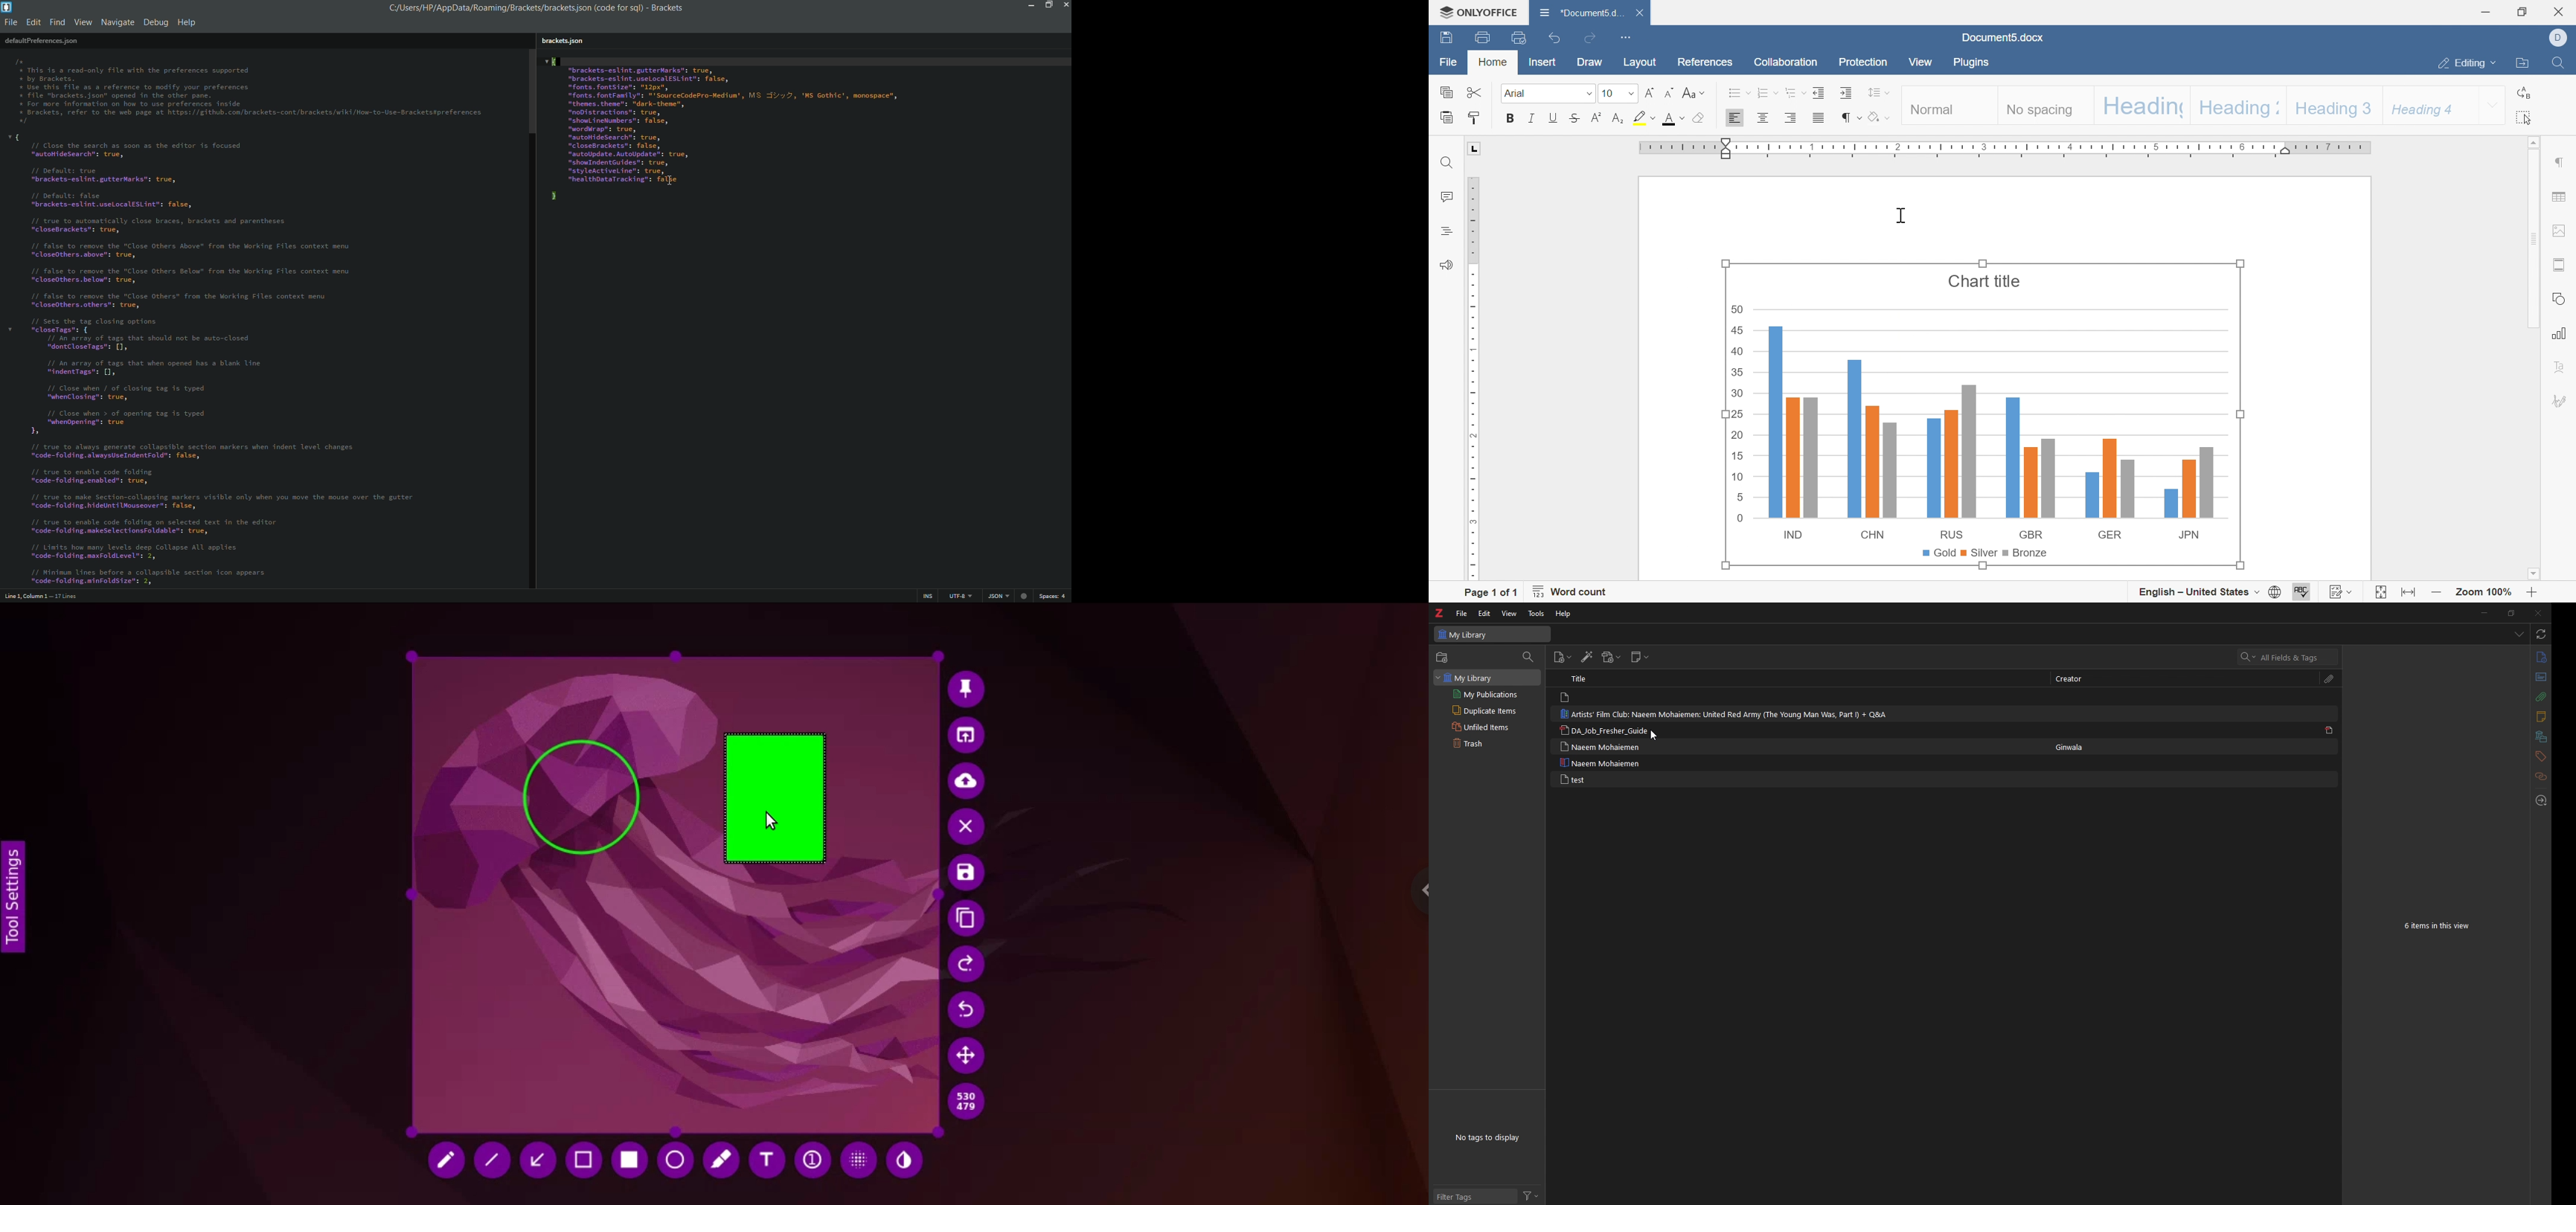  What do you see at coordinates (1879, 117) in the screenshot?
I see `shading` at bounding box center [1879, 117].